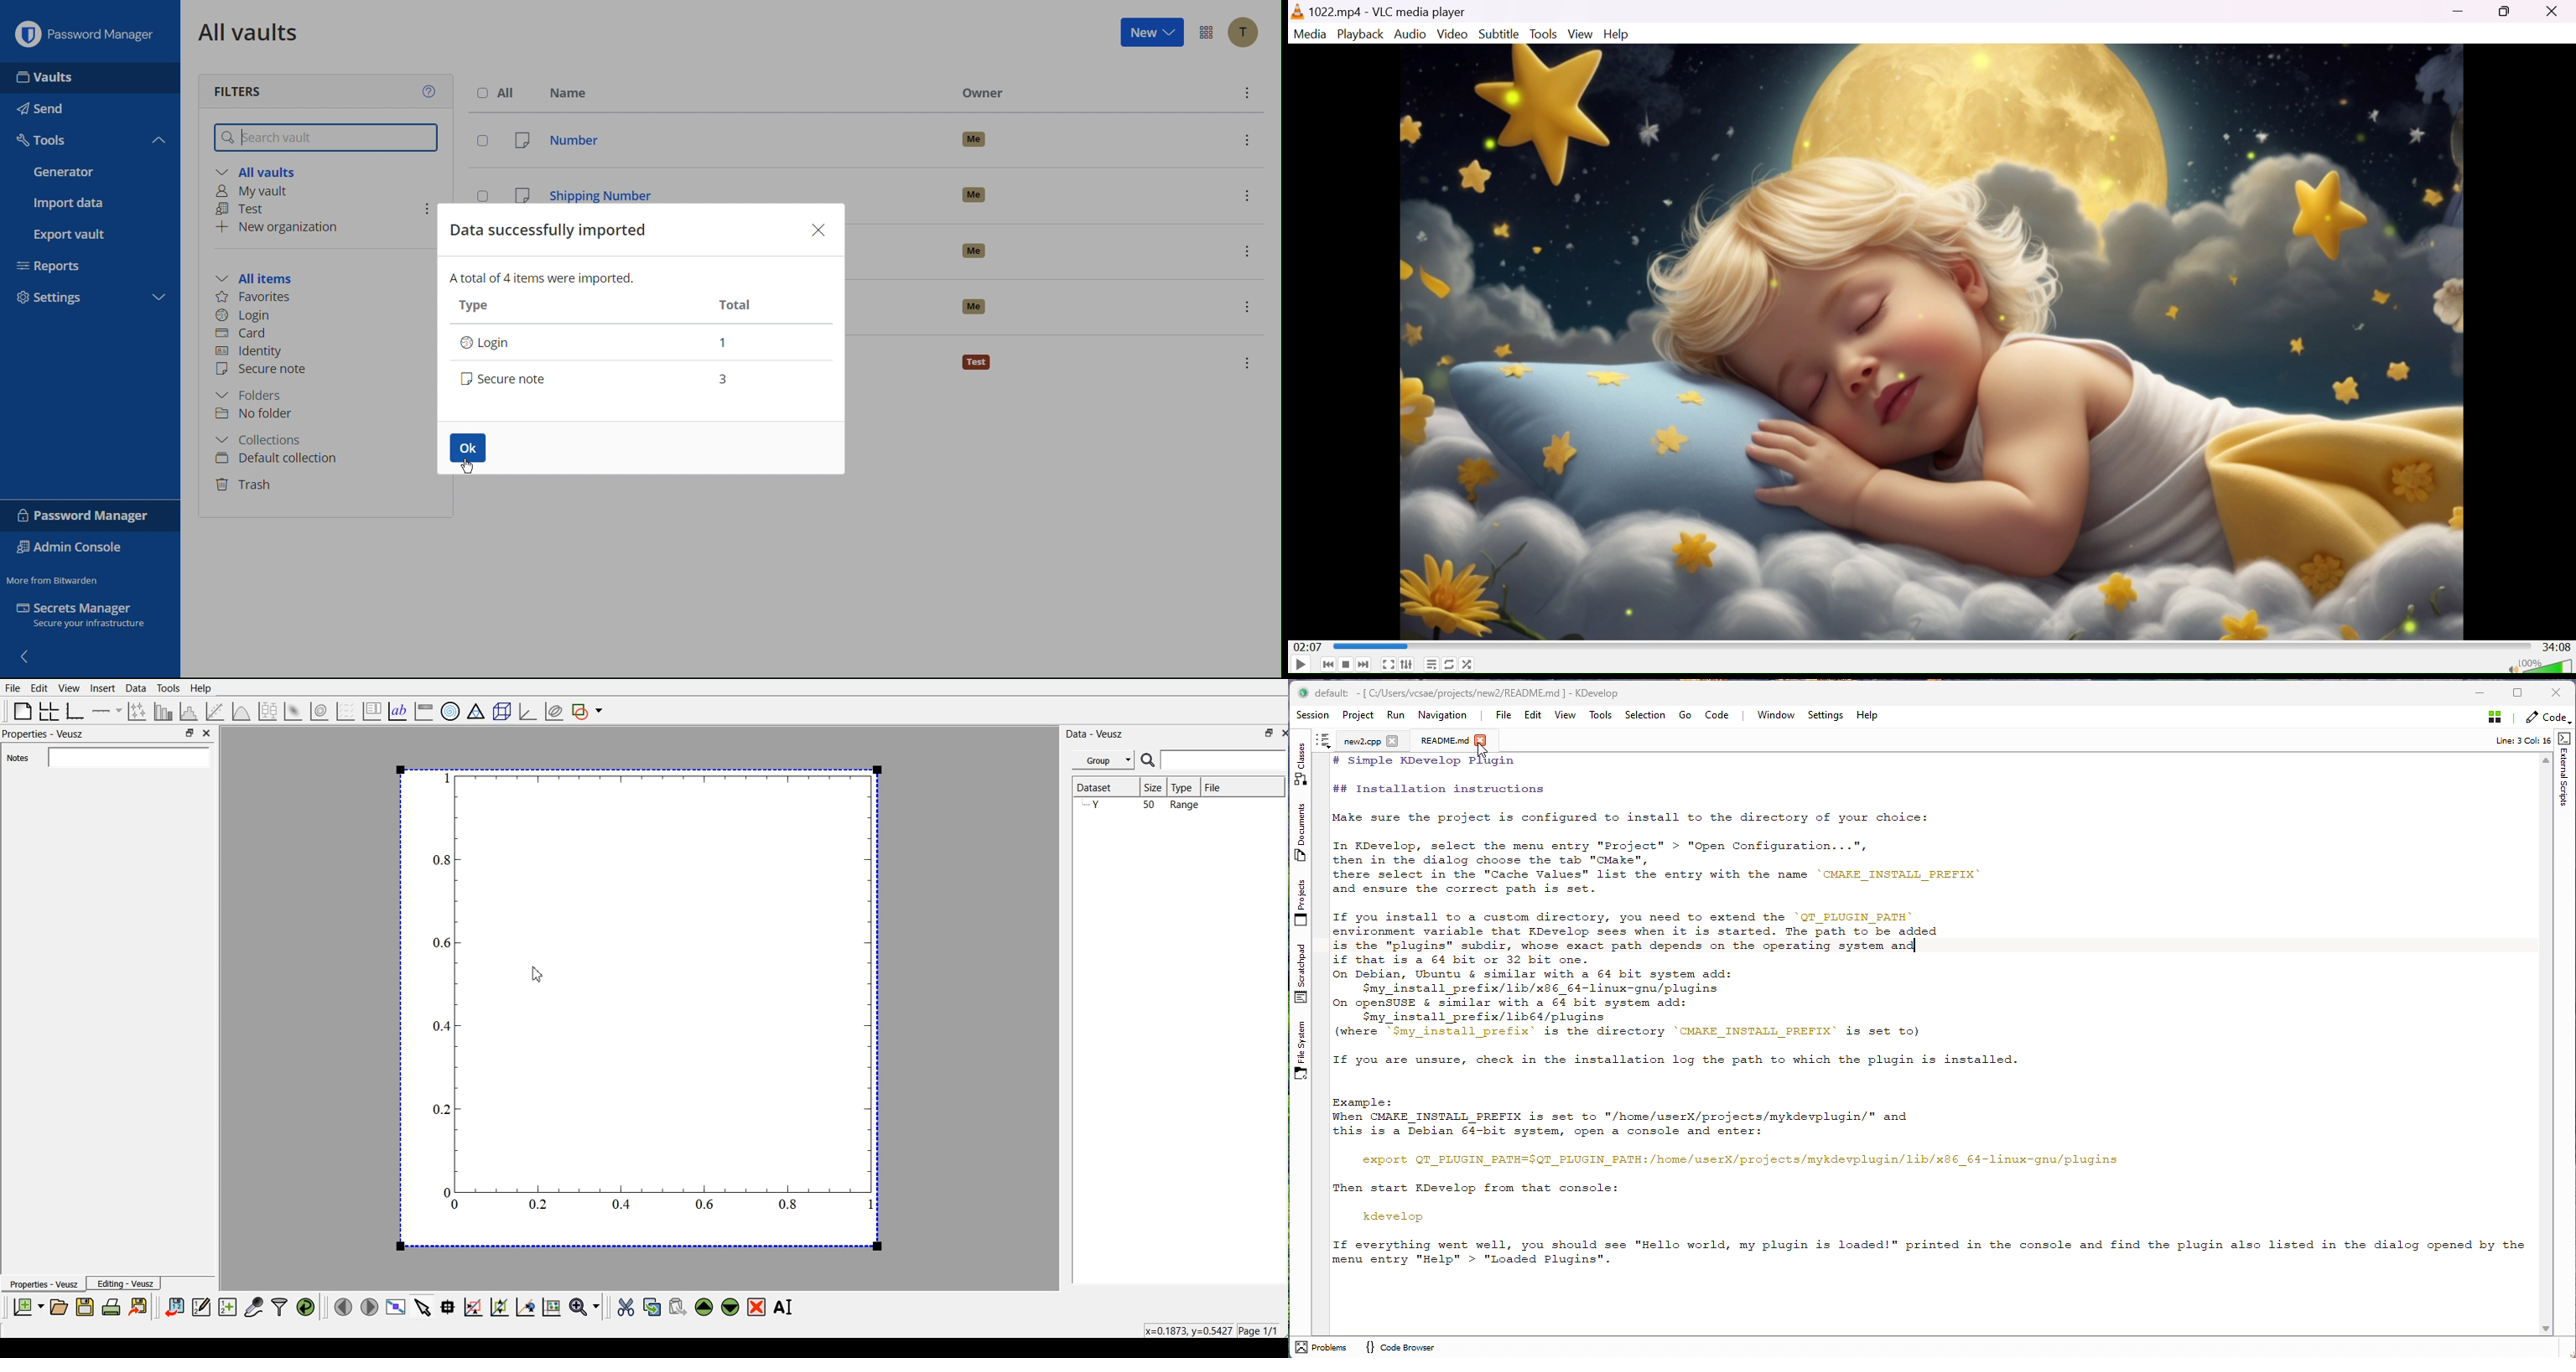 The height and width of the screenshot is (1372, 2576). Describe the element at coordinates (1358, 742) in the screenshot. I see `New2.cpp` at that location.